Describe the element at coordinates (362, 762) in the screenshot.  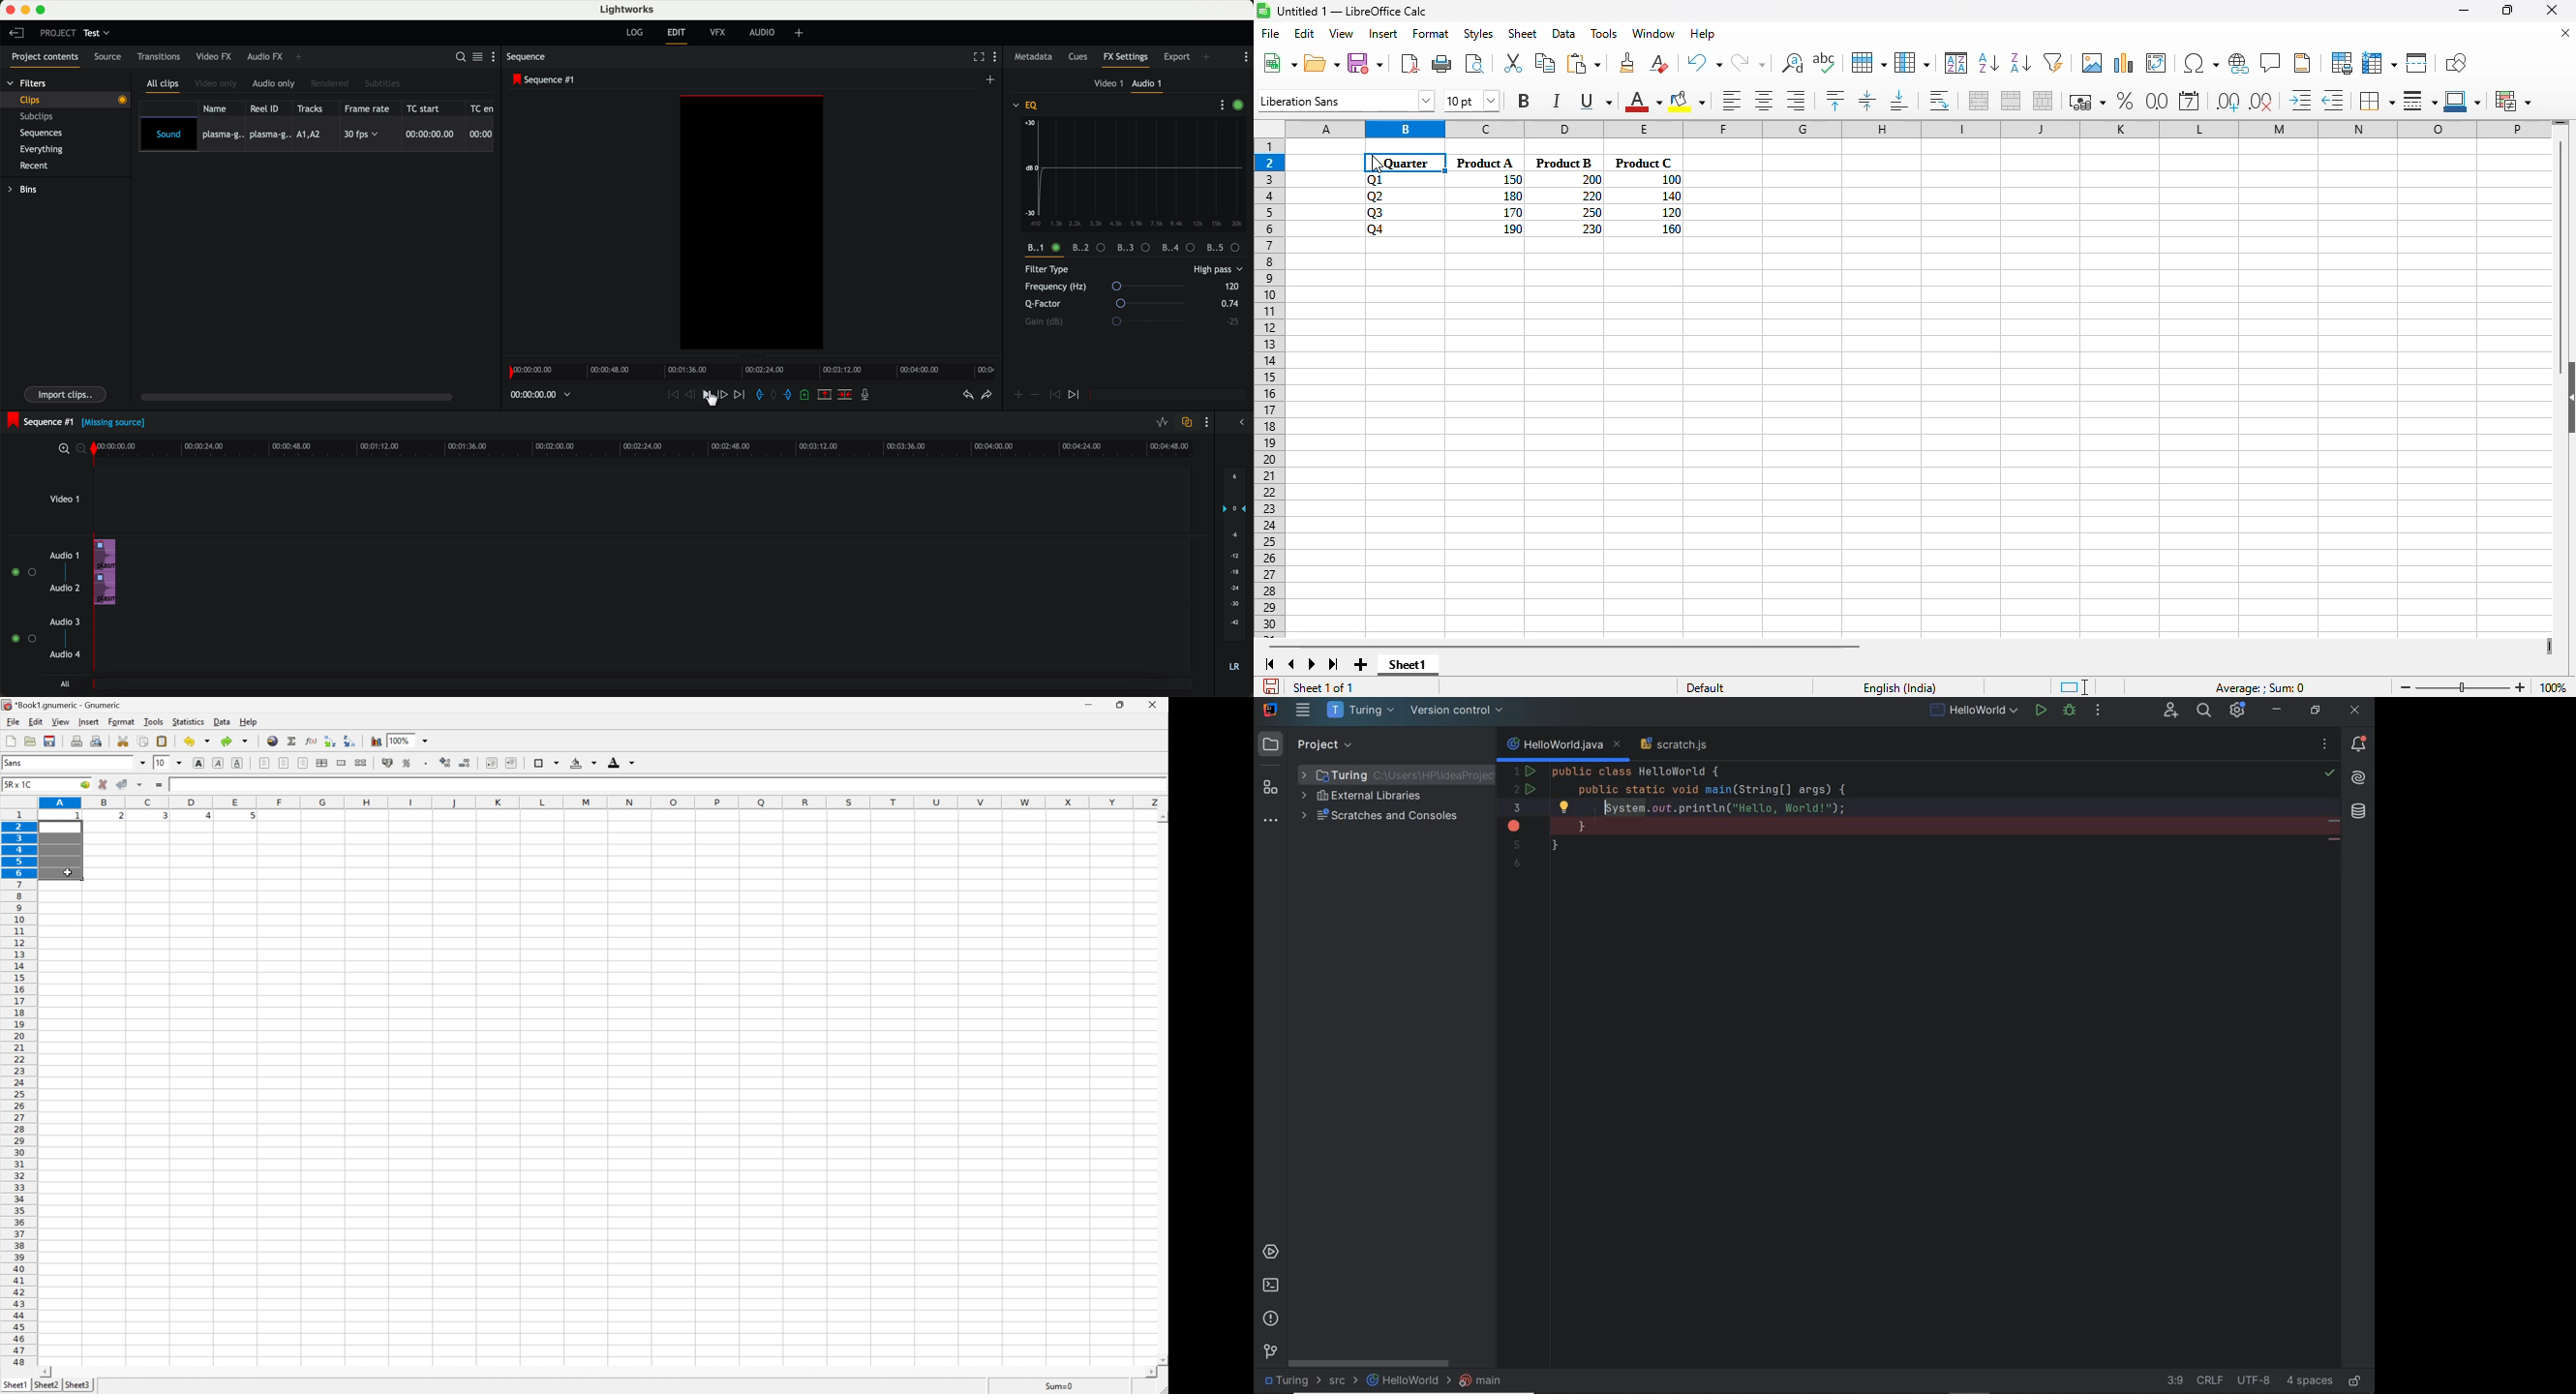
I see `split merged ranges of cells` at that location.